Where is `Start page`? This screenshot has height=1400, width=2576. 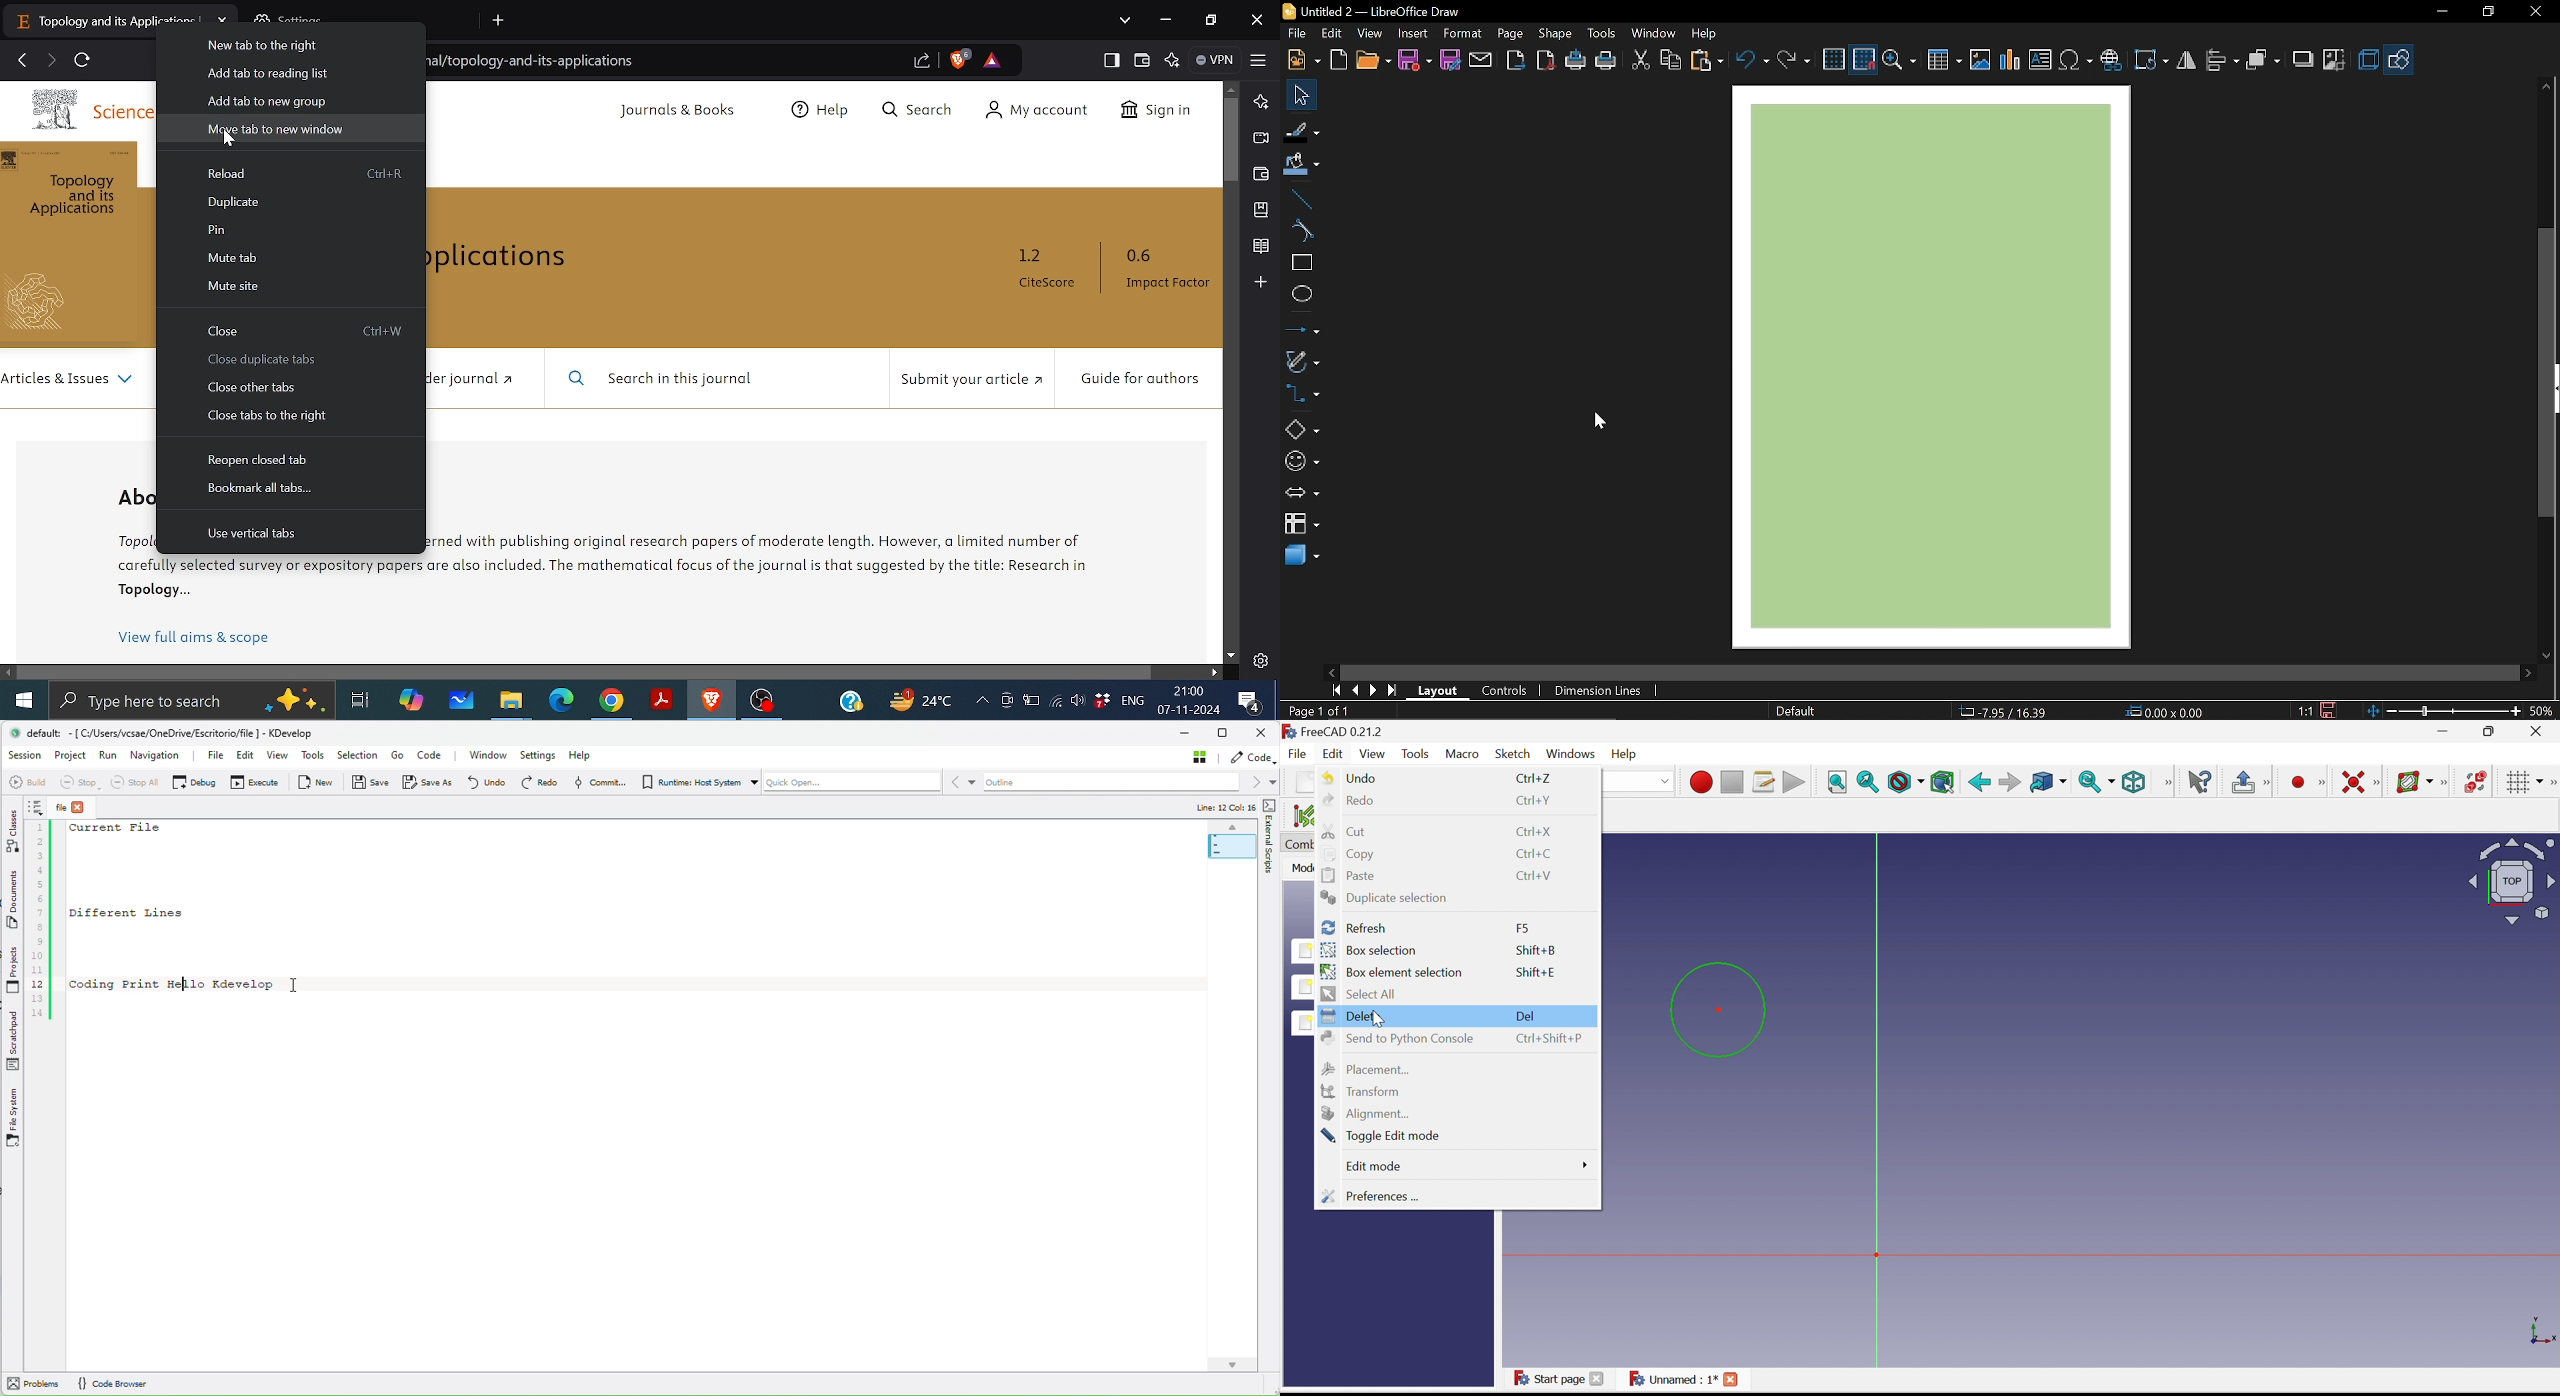
Start page is located at coordinates (1561, 1379).